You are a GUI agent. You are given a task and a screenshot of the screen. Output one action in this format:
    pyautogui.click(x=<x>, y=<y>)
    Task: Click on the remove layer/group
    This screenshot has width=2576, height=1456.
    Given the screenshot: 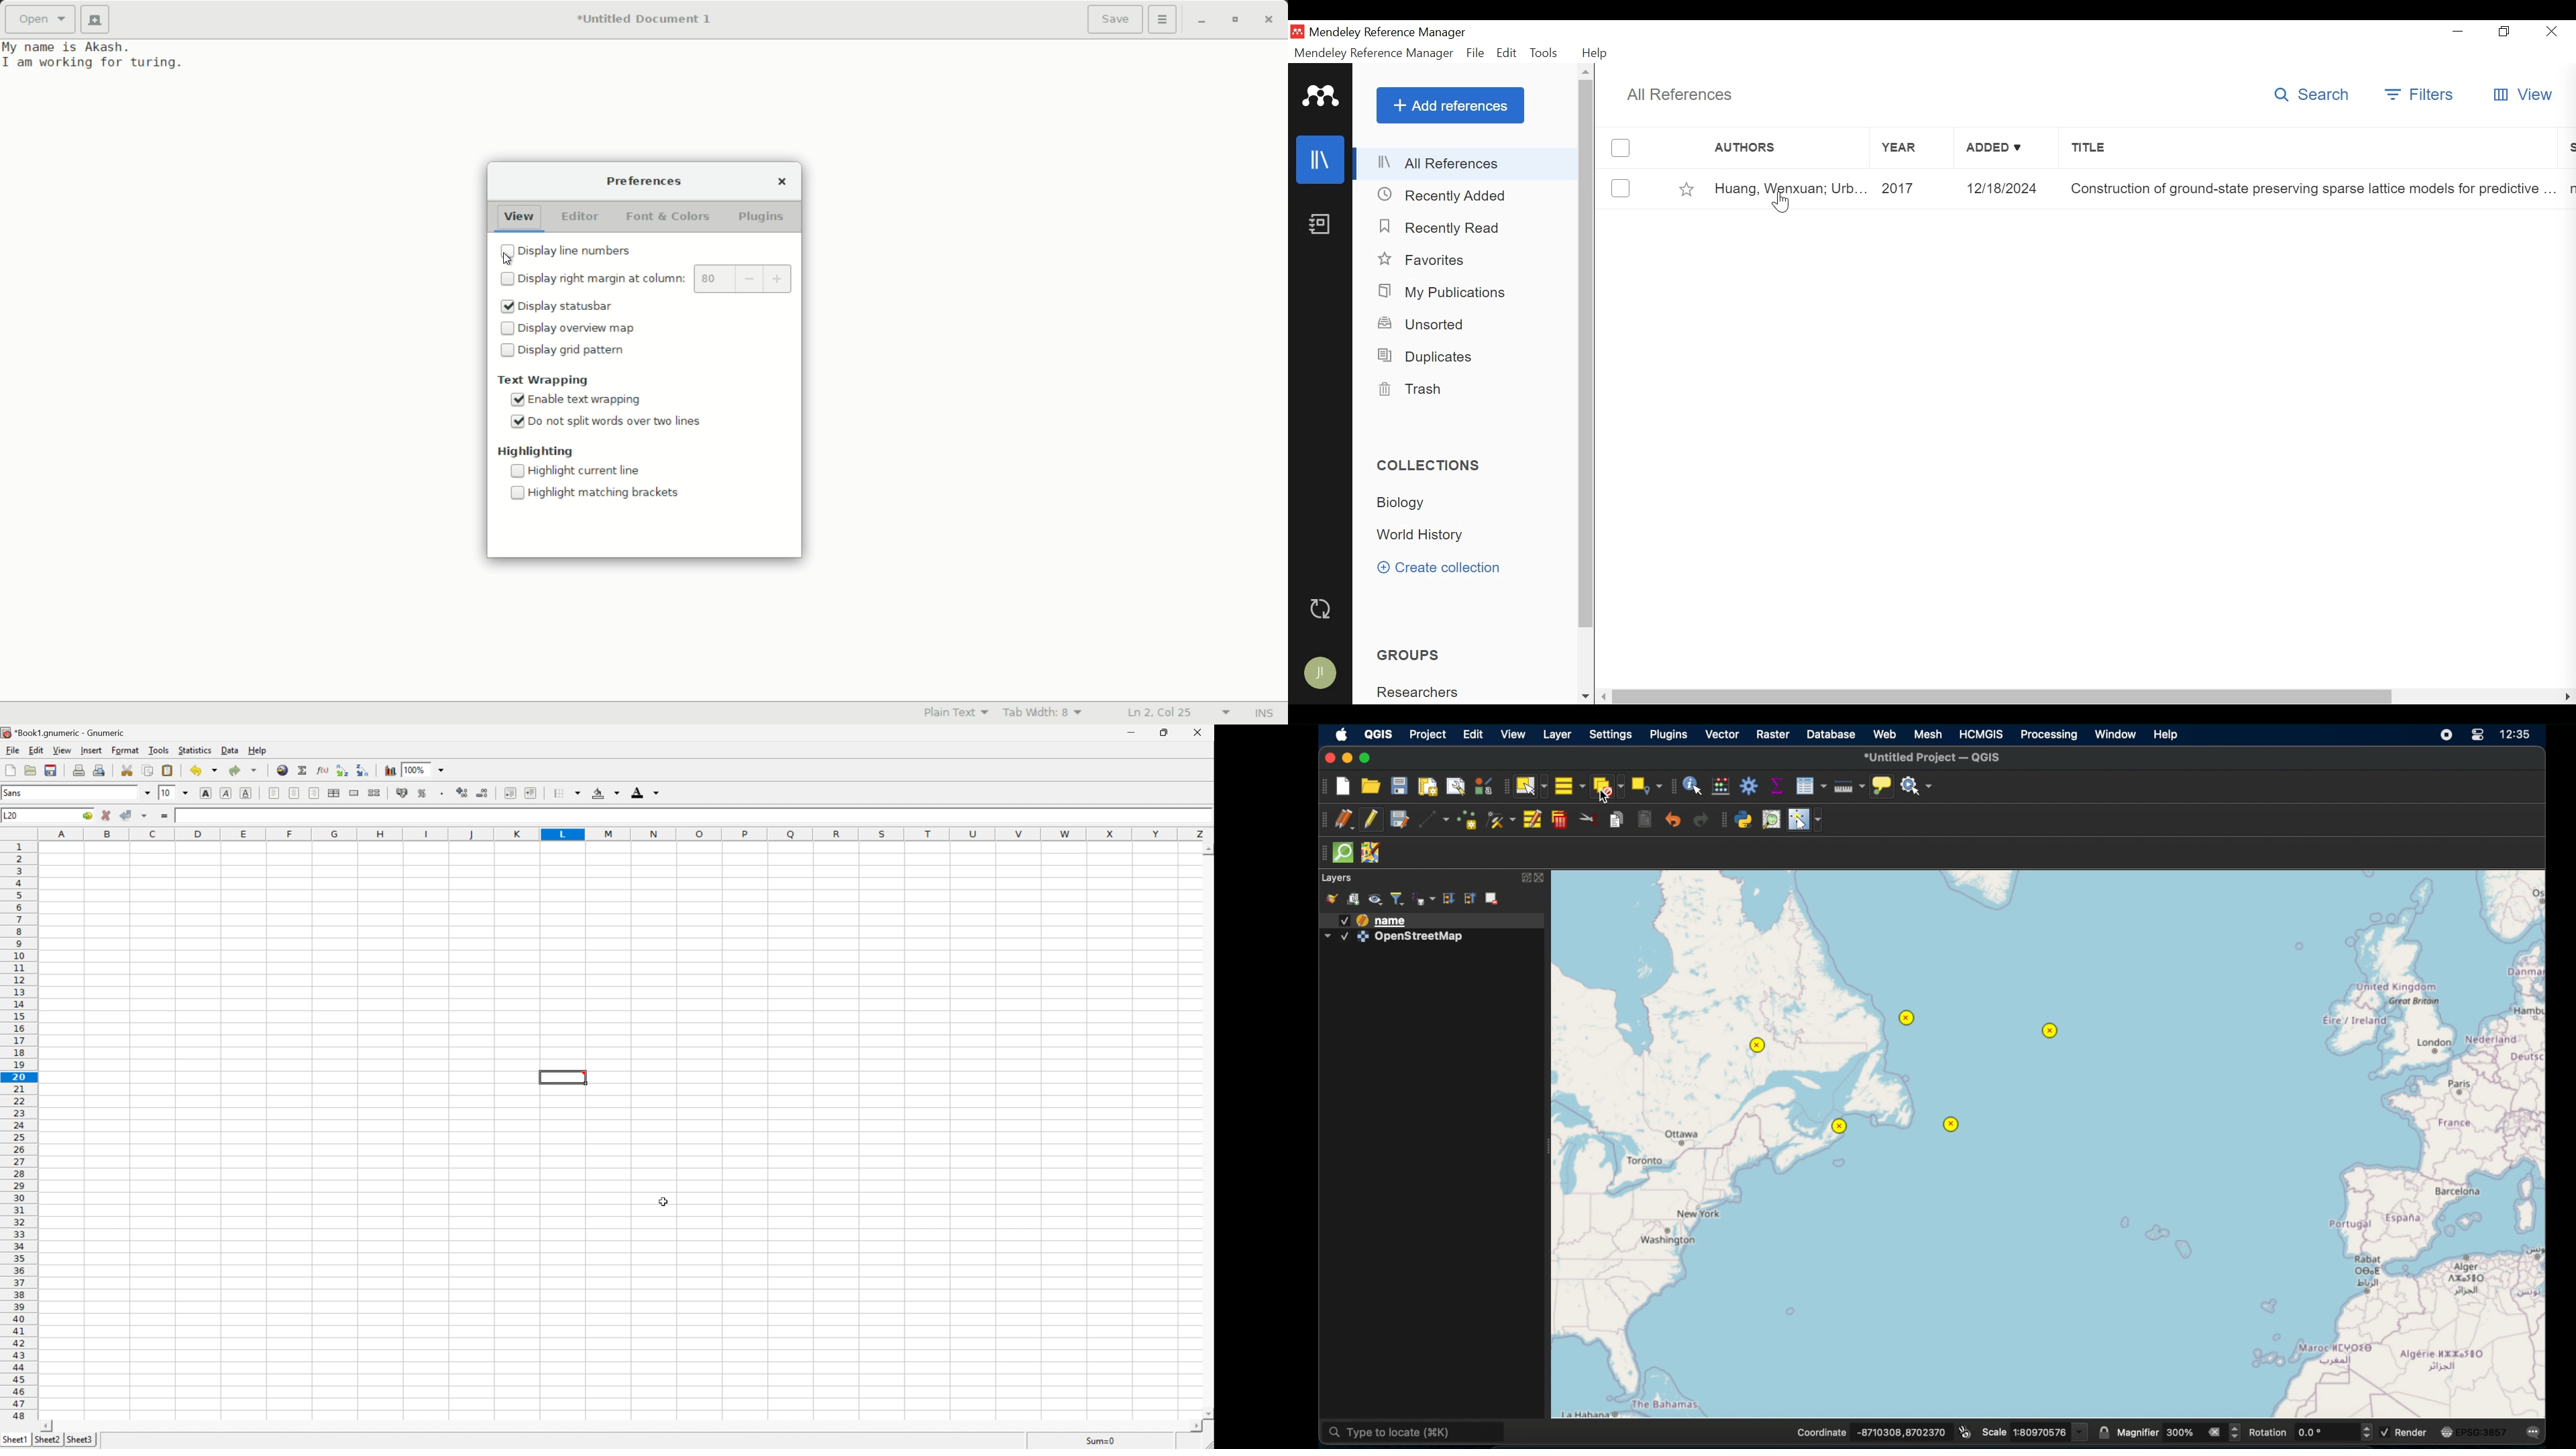 What is the action you would take?
    pyautogui.click(x=1493, y=897)
    